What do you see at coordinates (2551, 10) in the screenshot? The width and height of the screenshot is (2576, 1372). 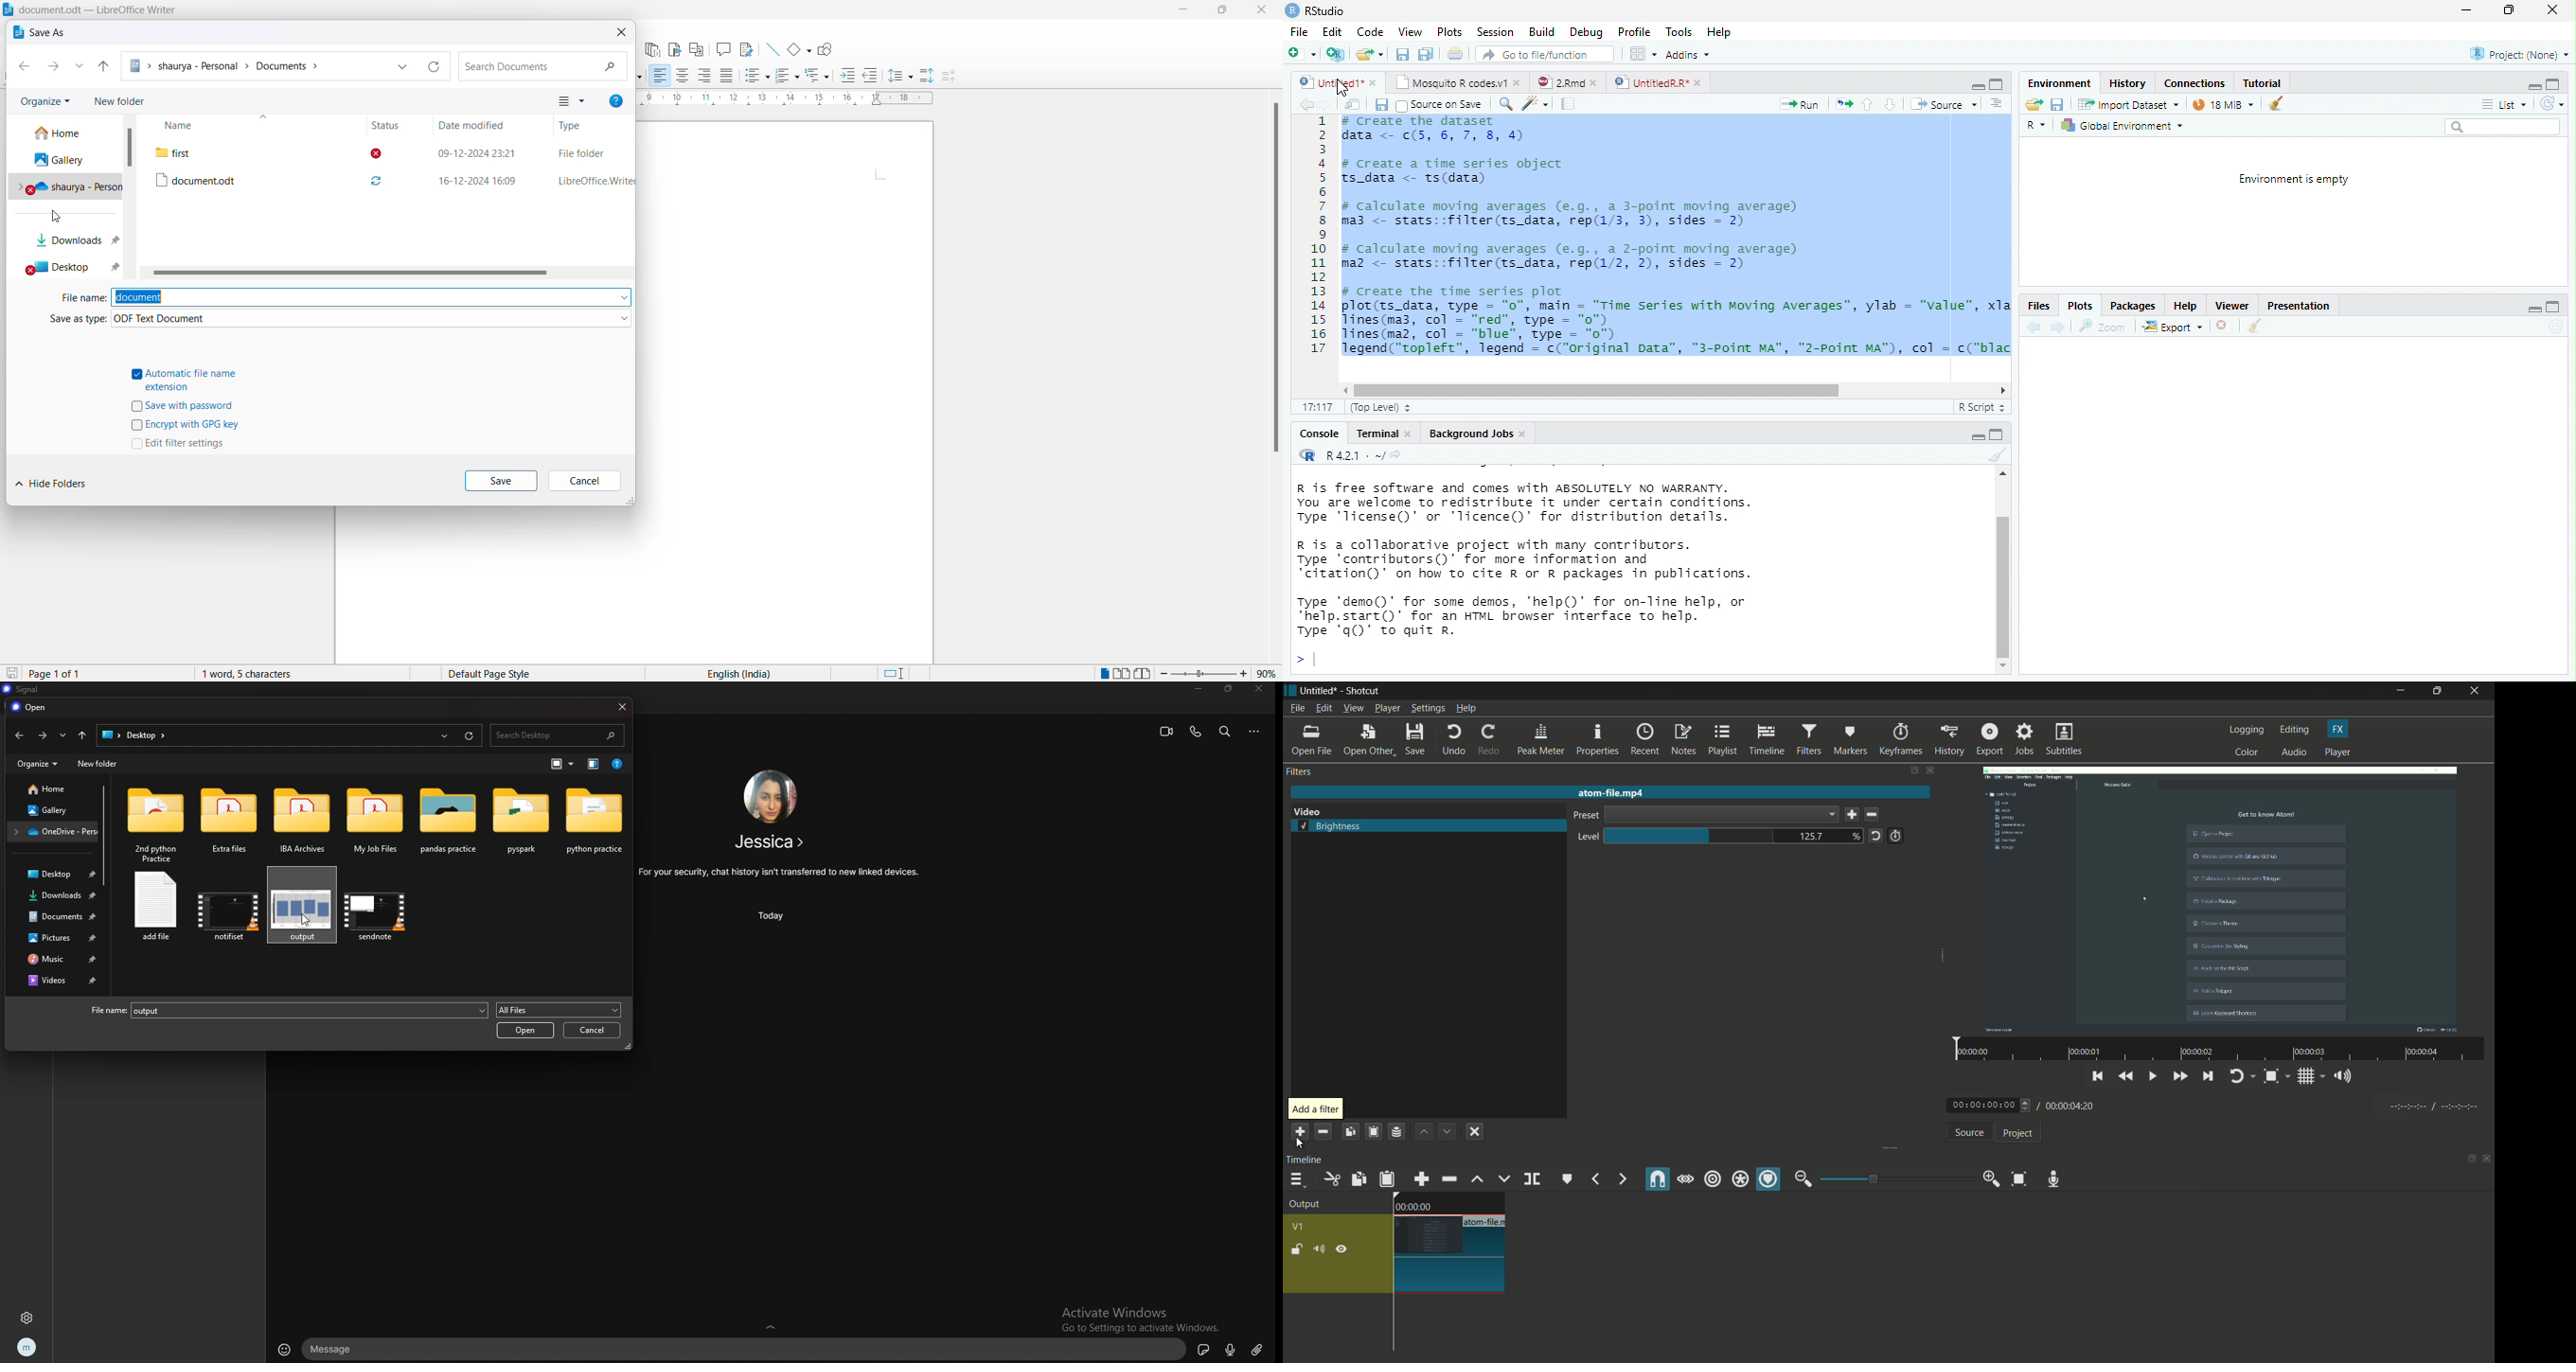 I see `close` at bounding box center [2551, 10].